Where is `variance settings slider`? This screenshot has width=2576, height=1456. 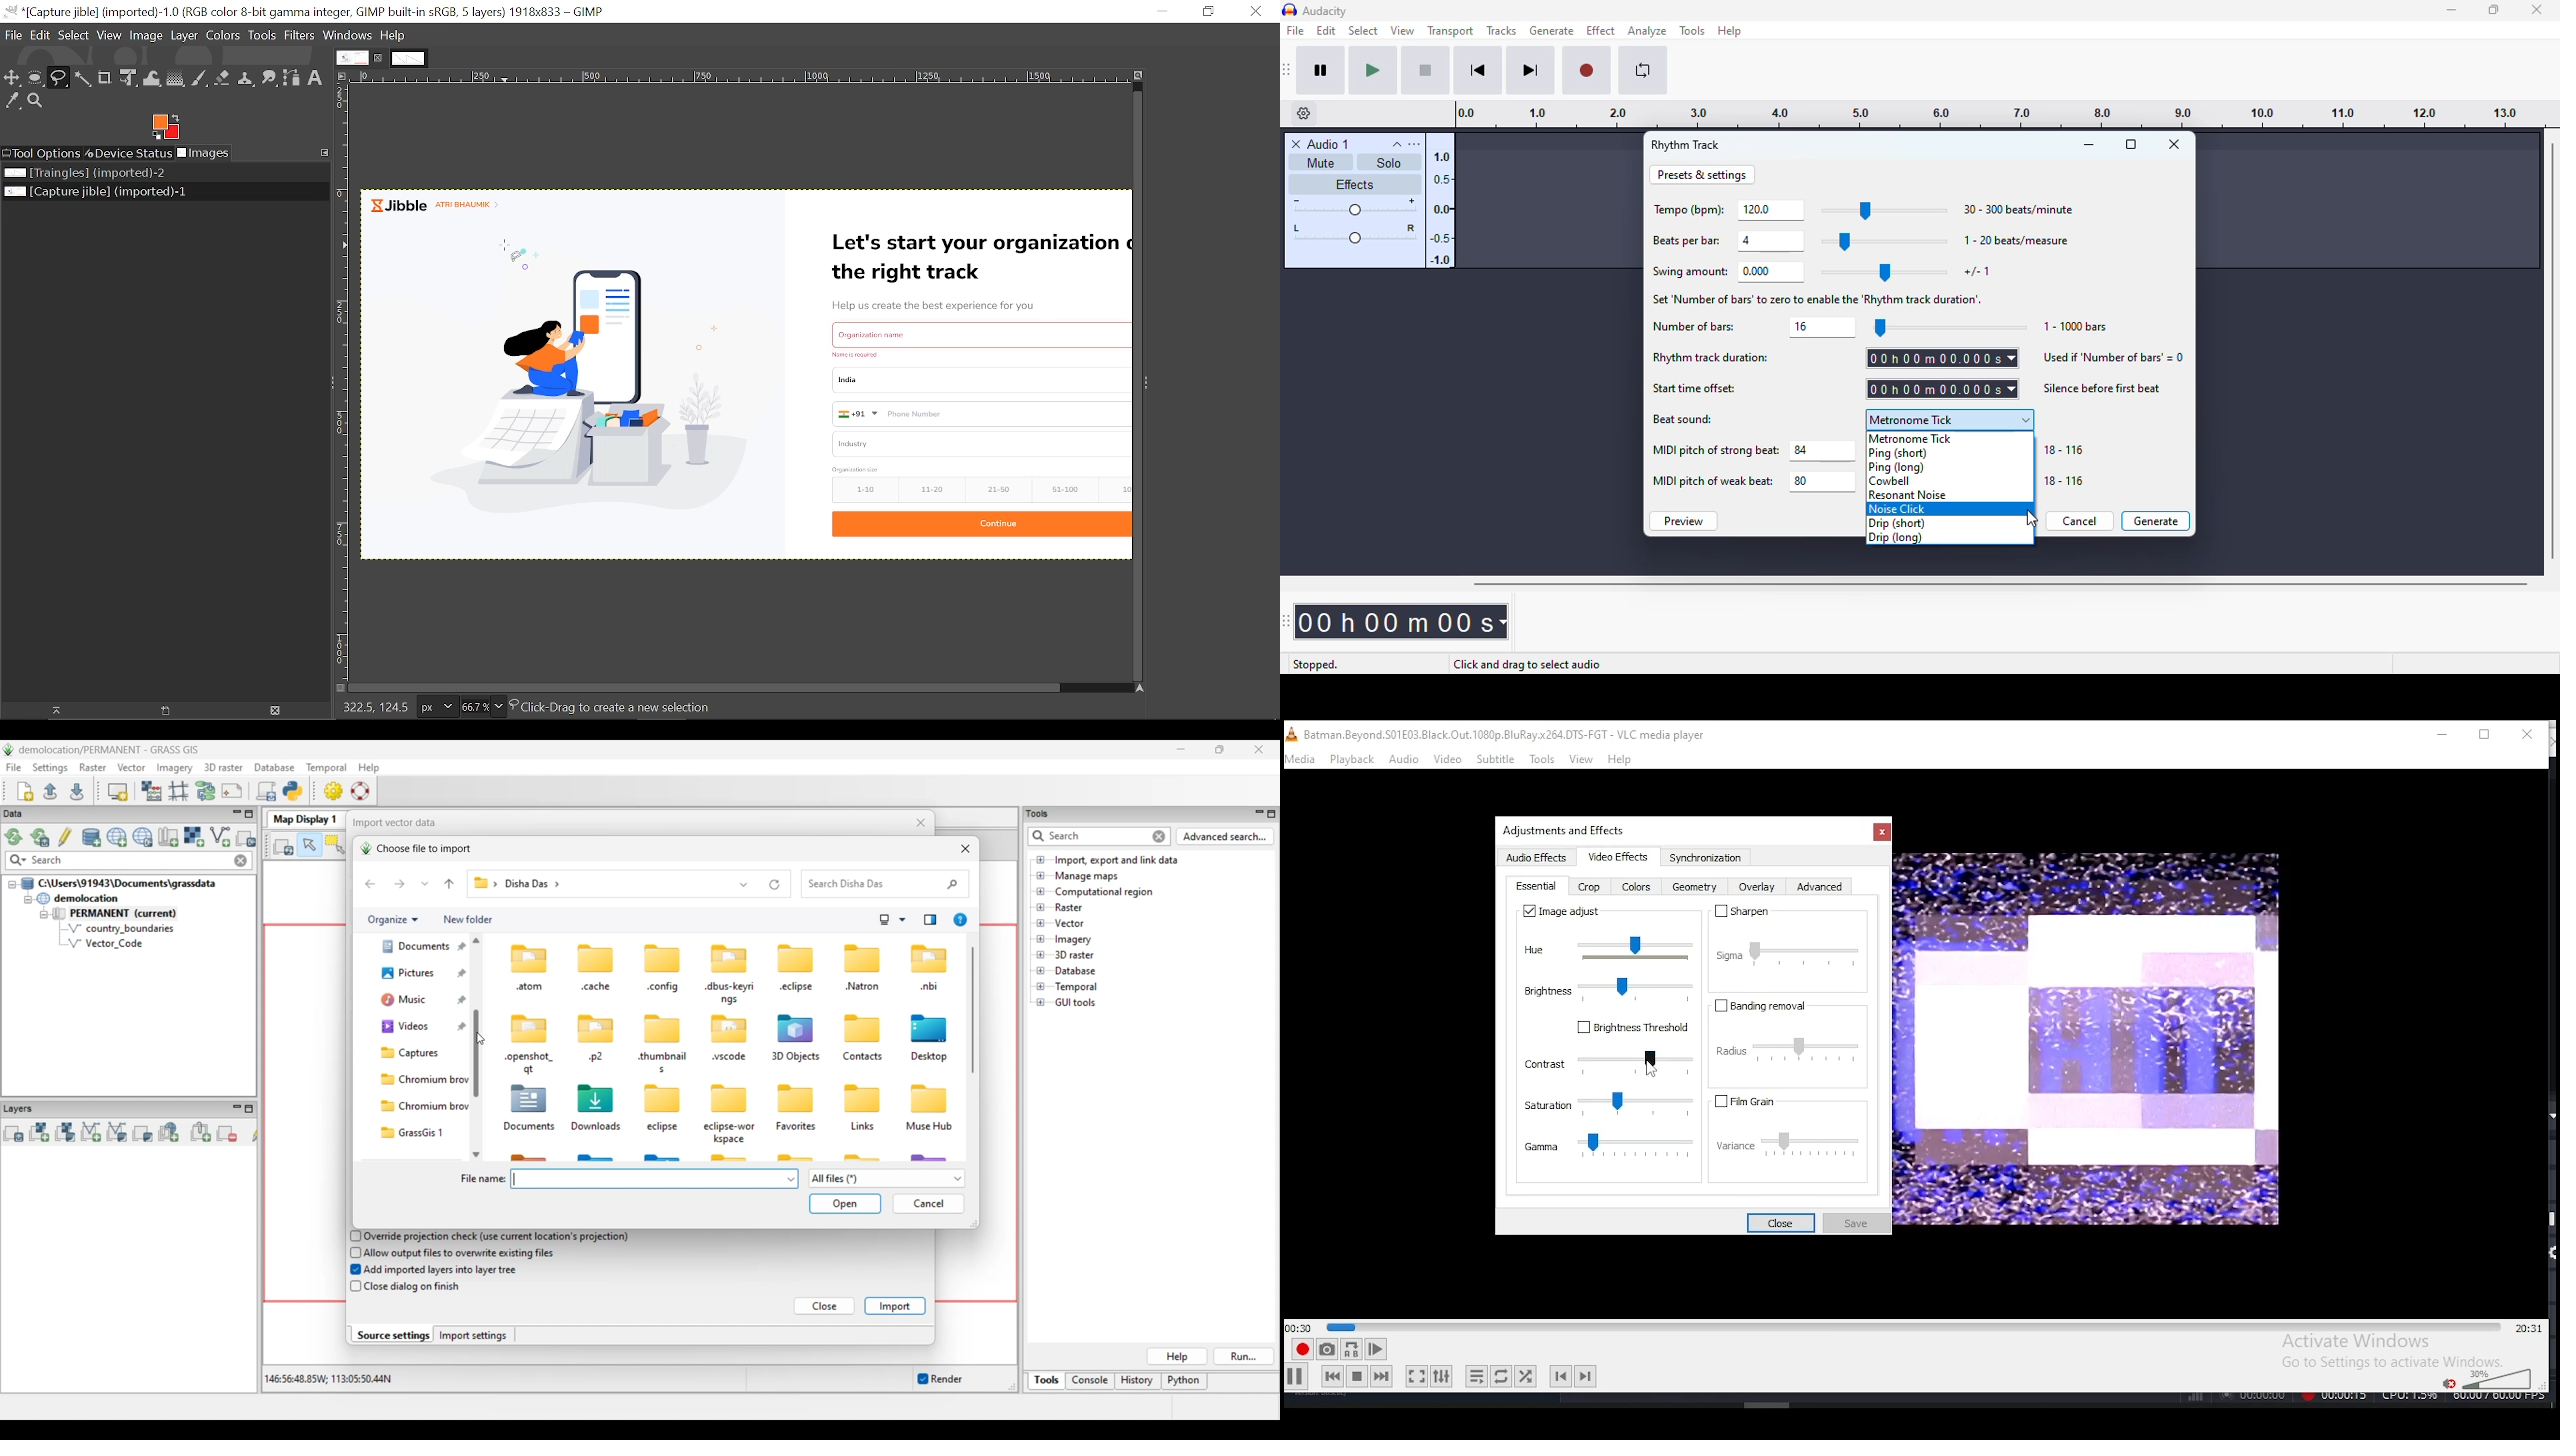
variance settings slider is located at coordinates (1795, 1148).